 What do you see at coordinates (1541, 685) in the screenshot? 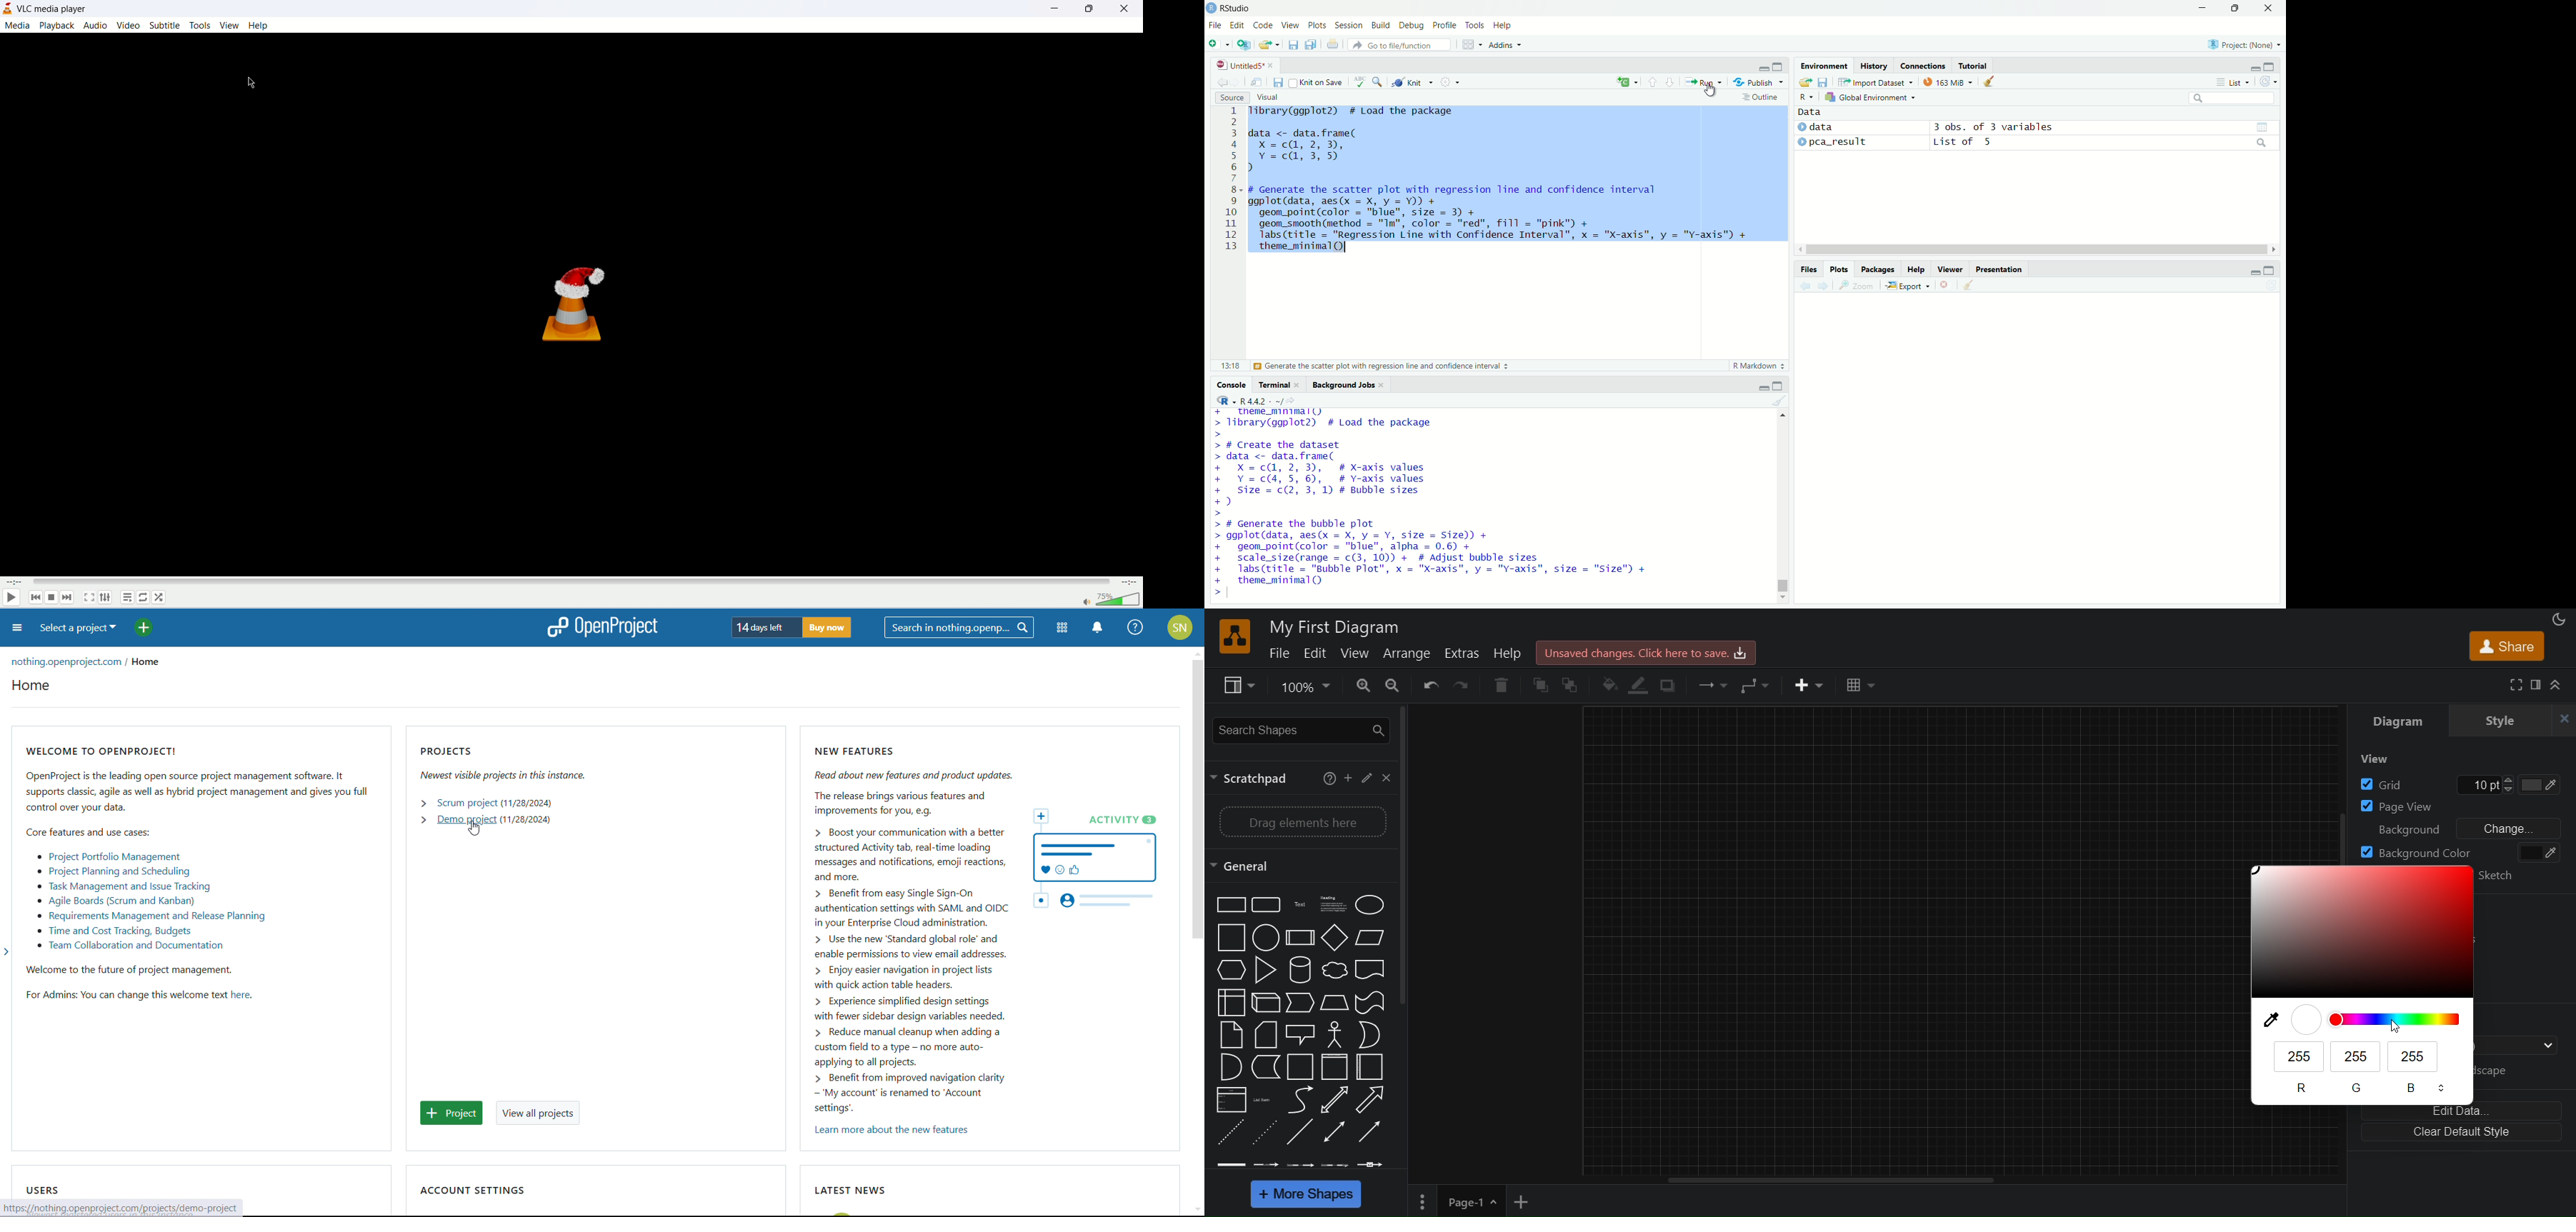
I see `to front ` at bounding box center [1541, 685].